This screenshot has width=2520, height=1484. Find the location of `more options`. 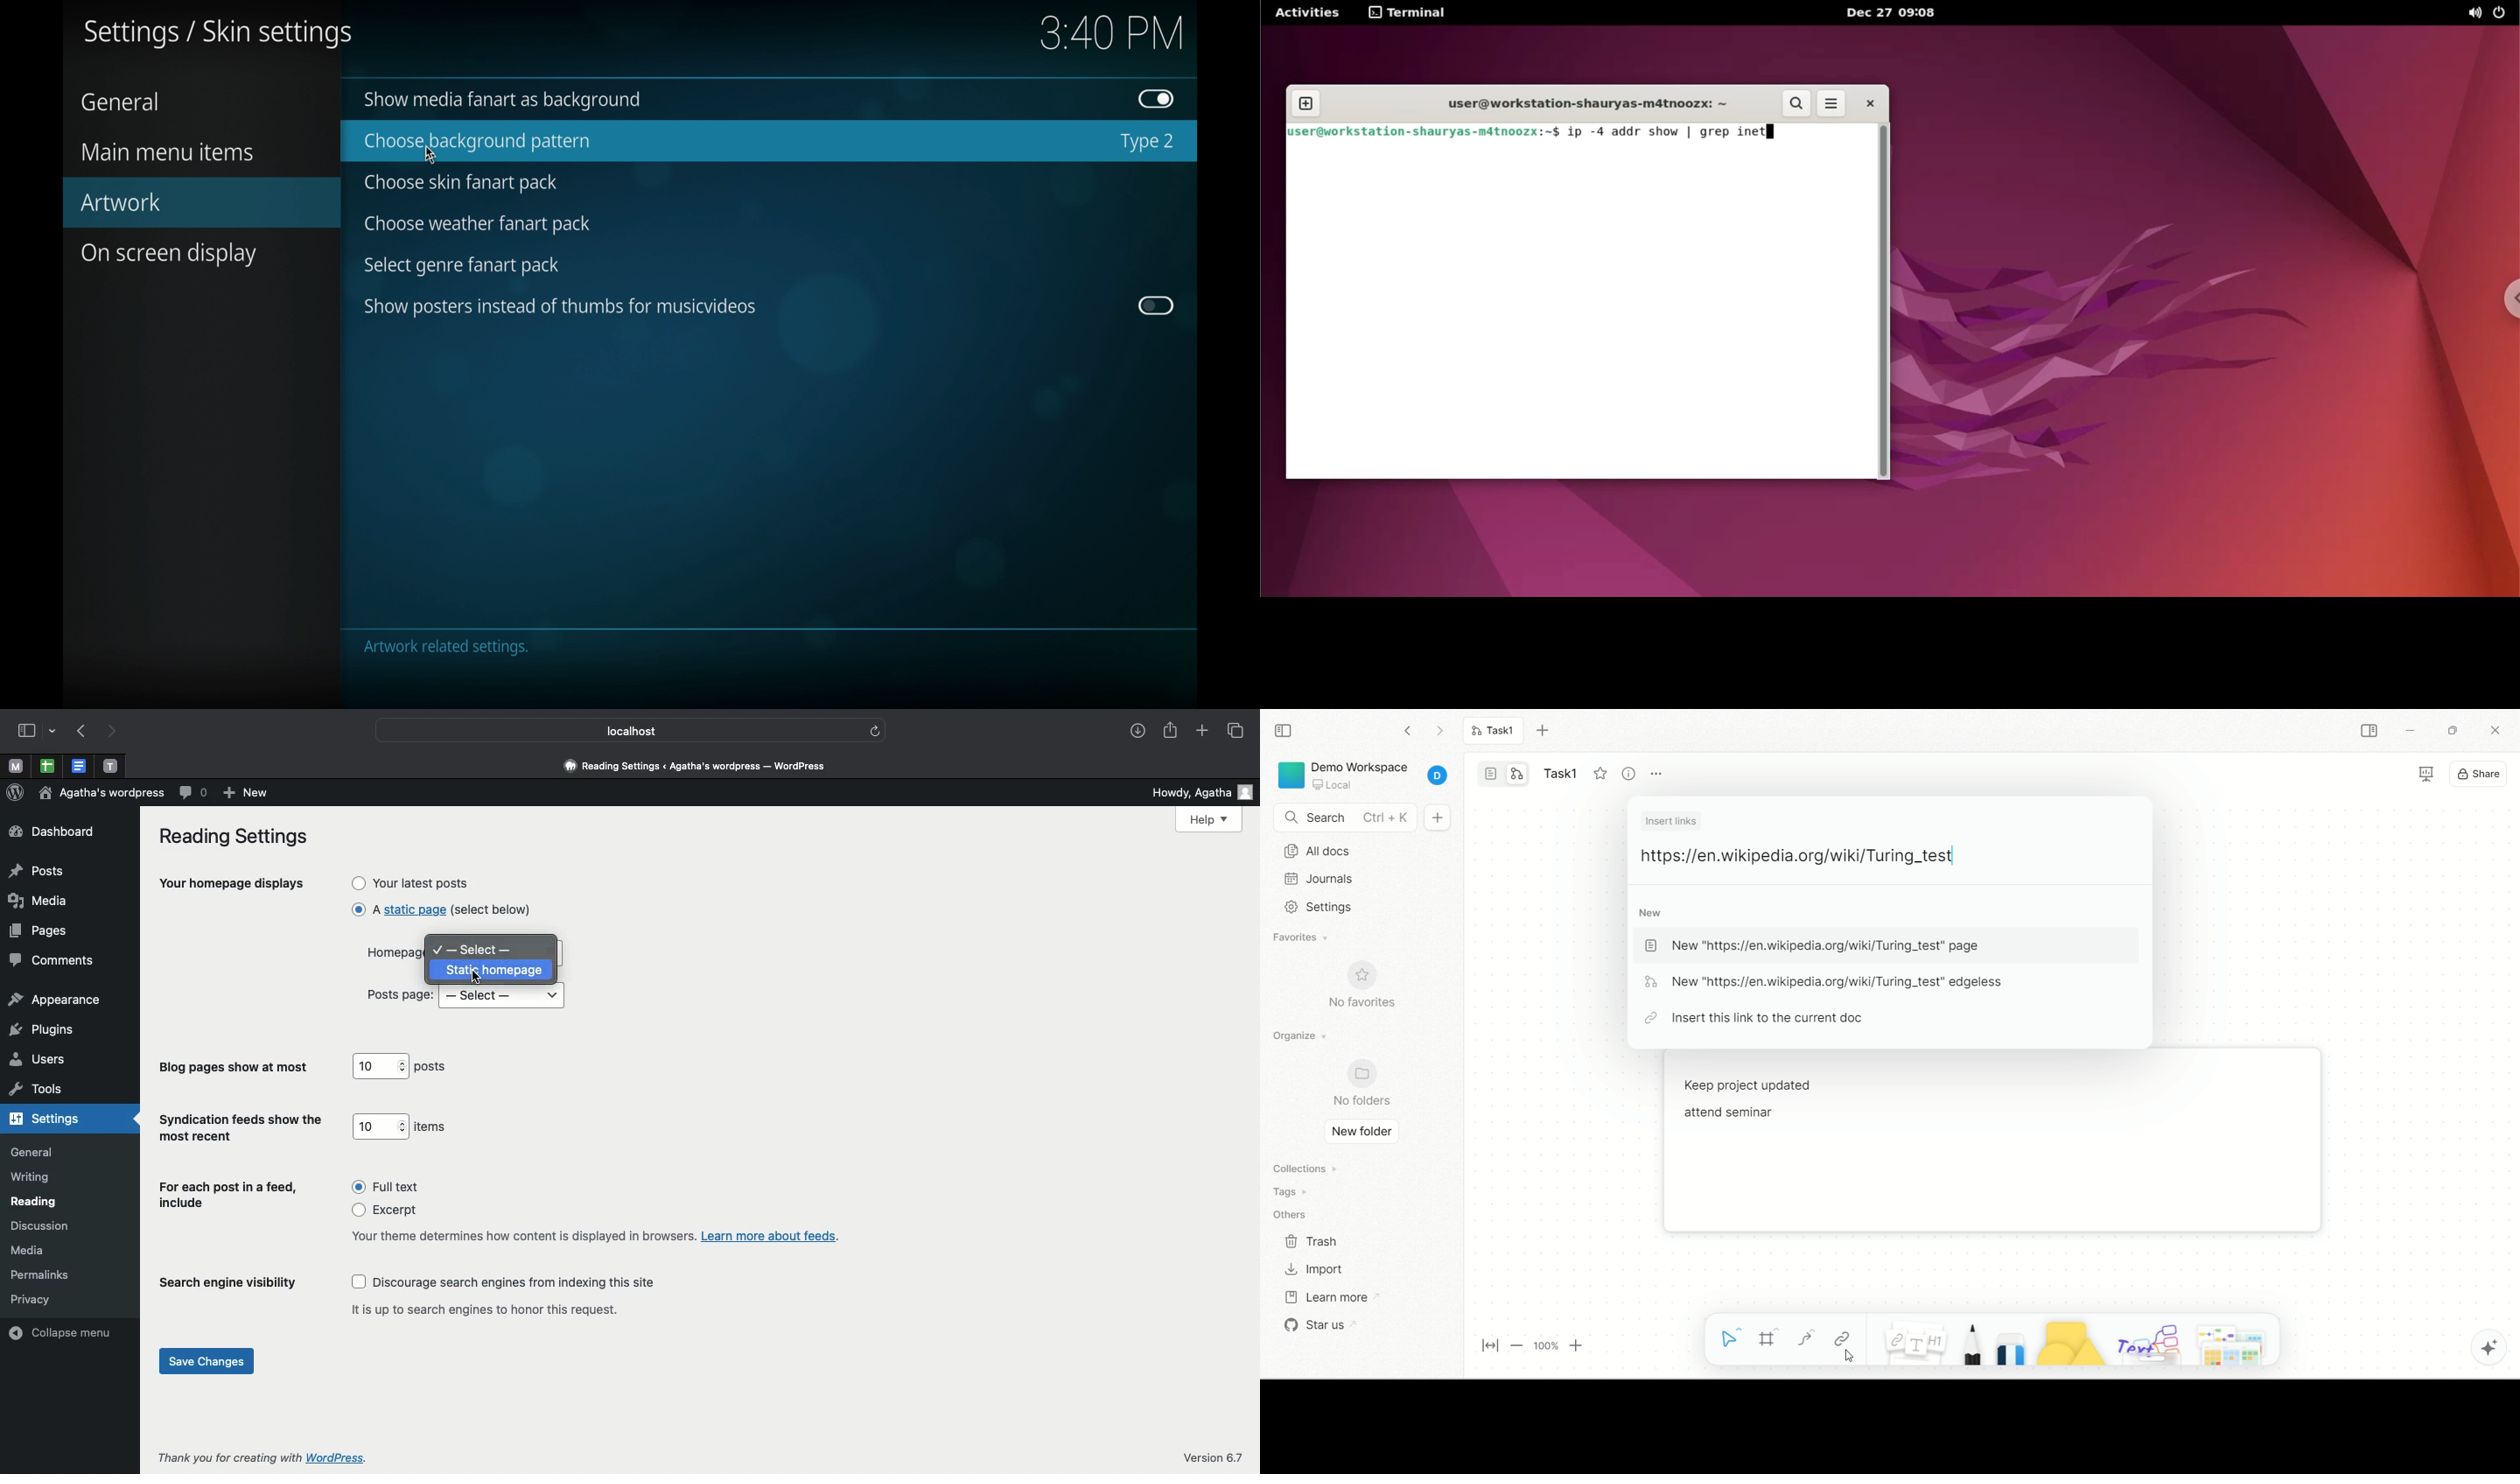

more options is located at coordinates (1660, 777).